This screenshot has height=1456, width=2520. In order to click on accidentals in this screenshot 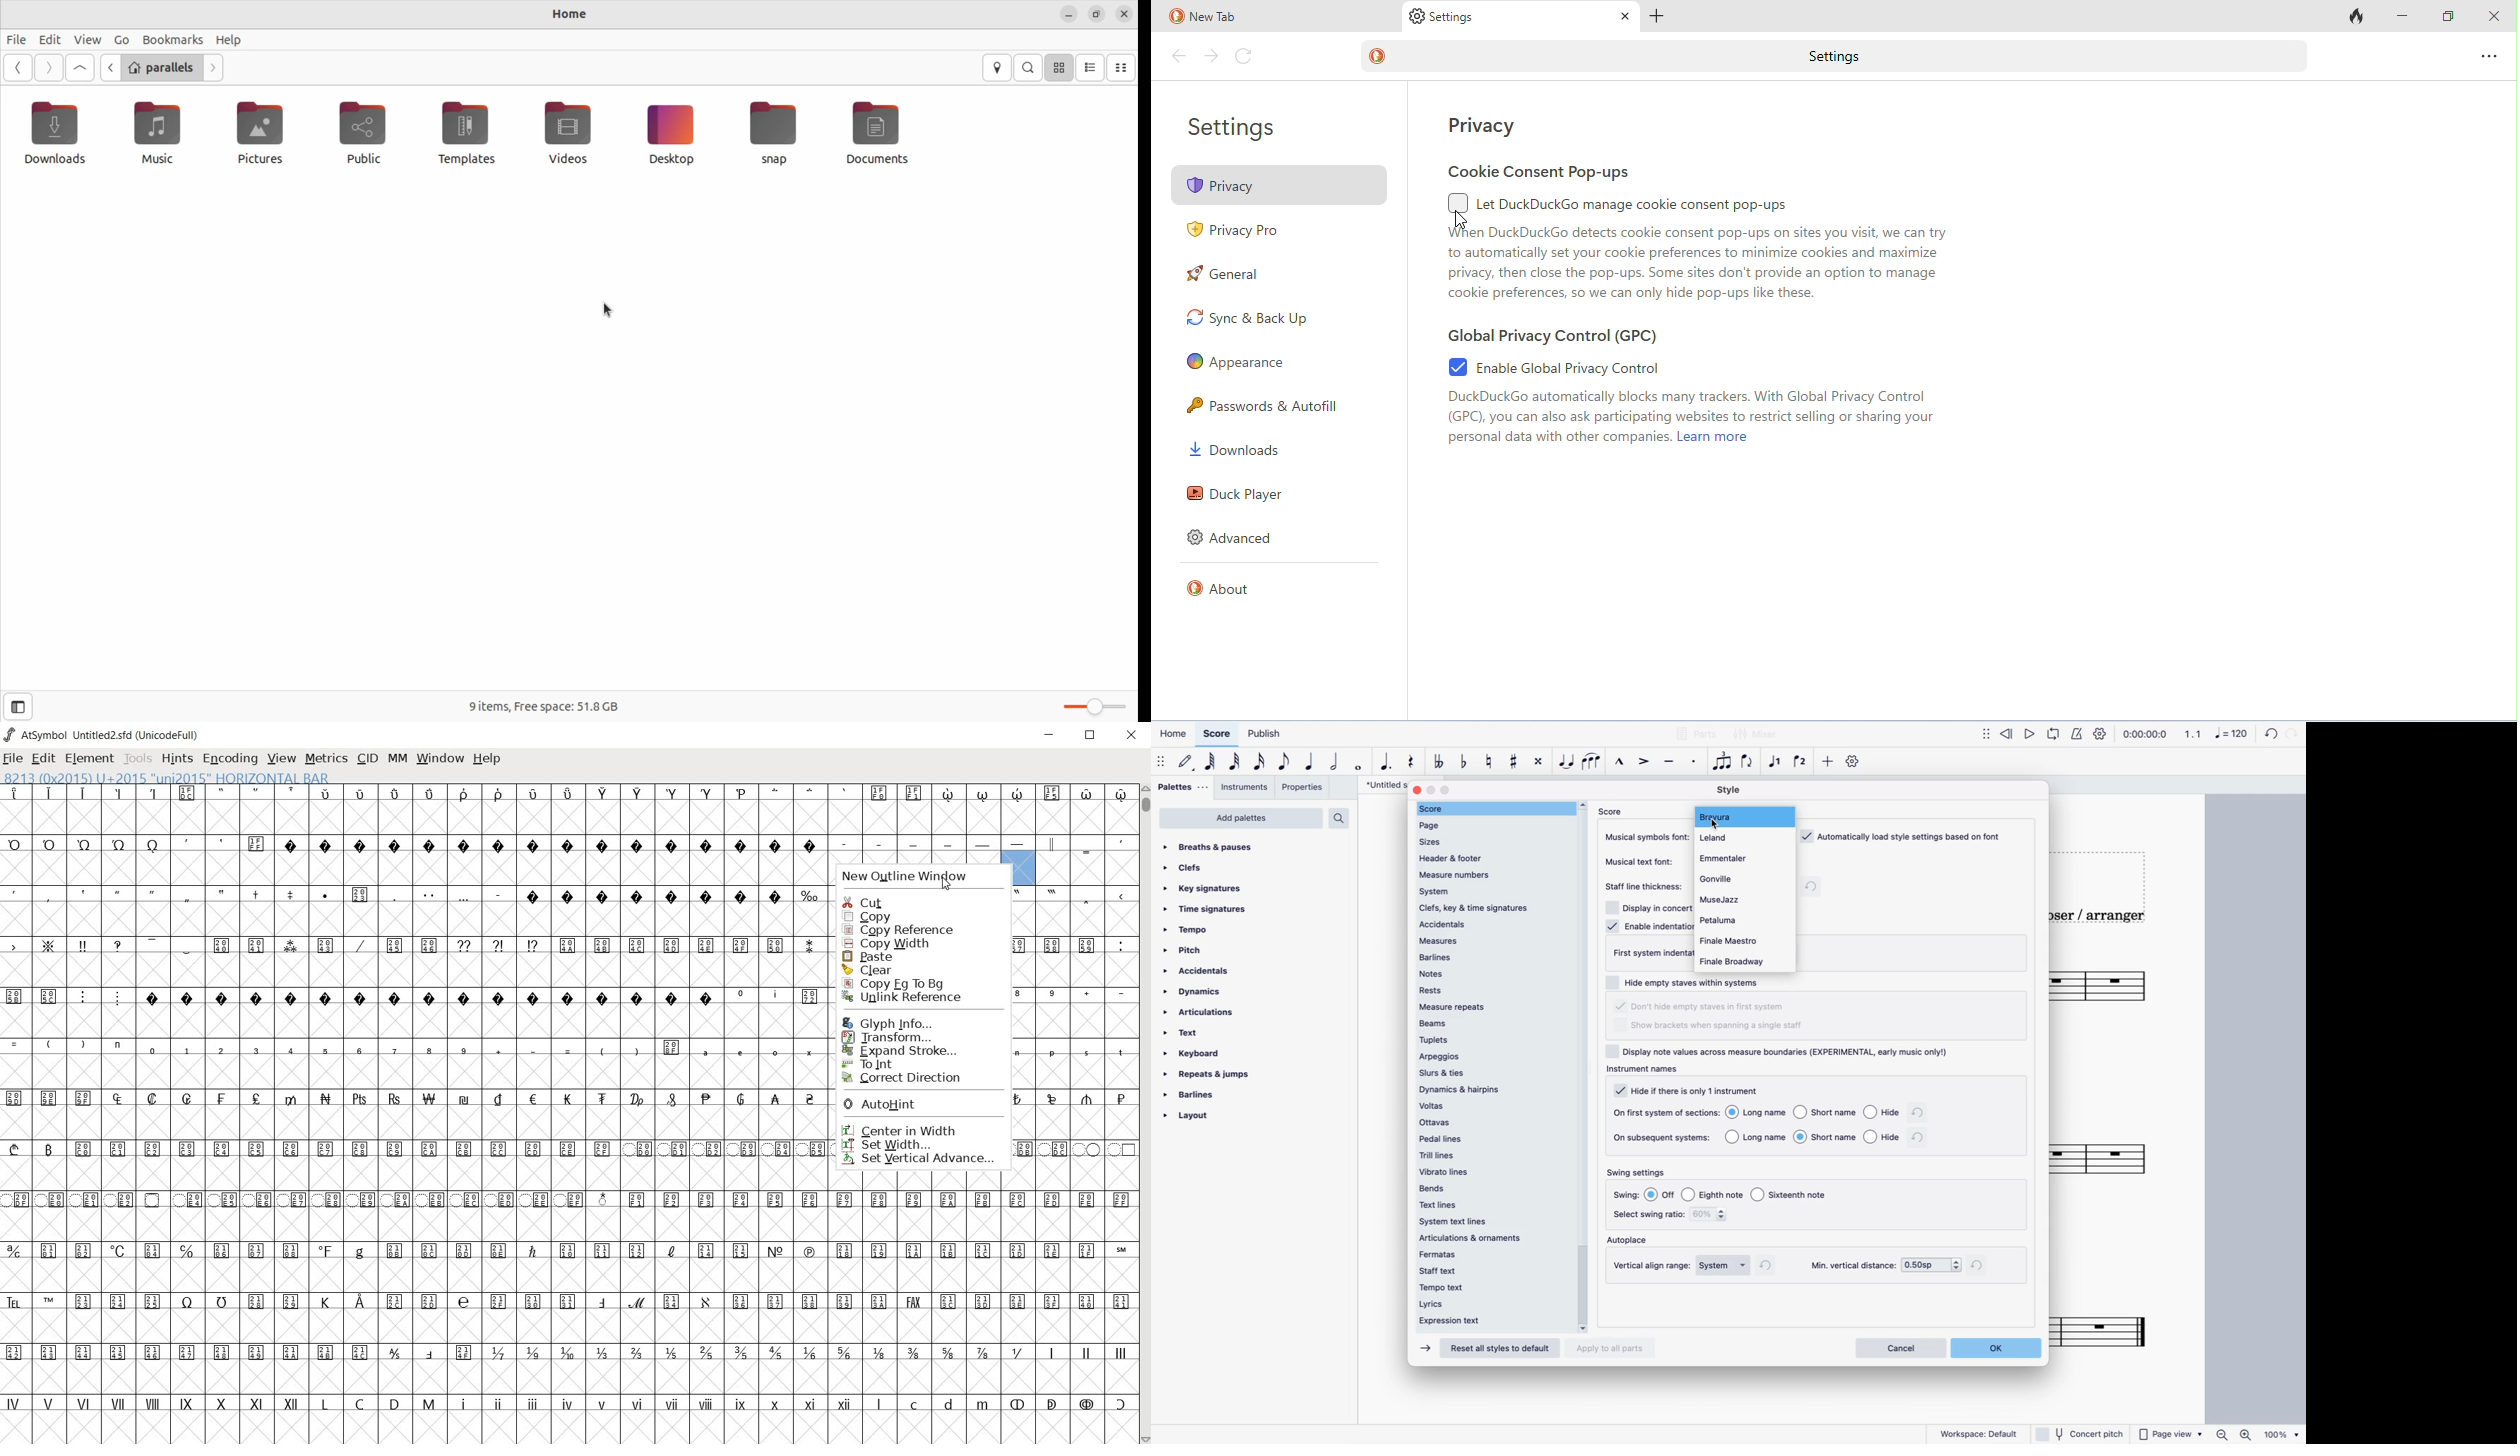, I will do `click(1206, 972)`.